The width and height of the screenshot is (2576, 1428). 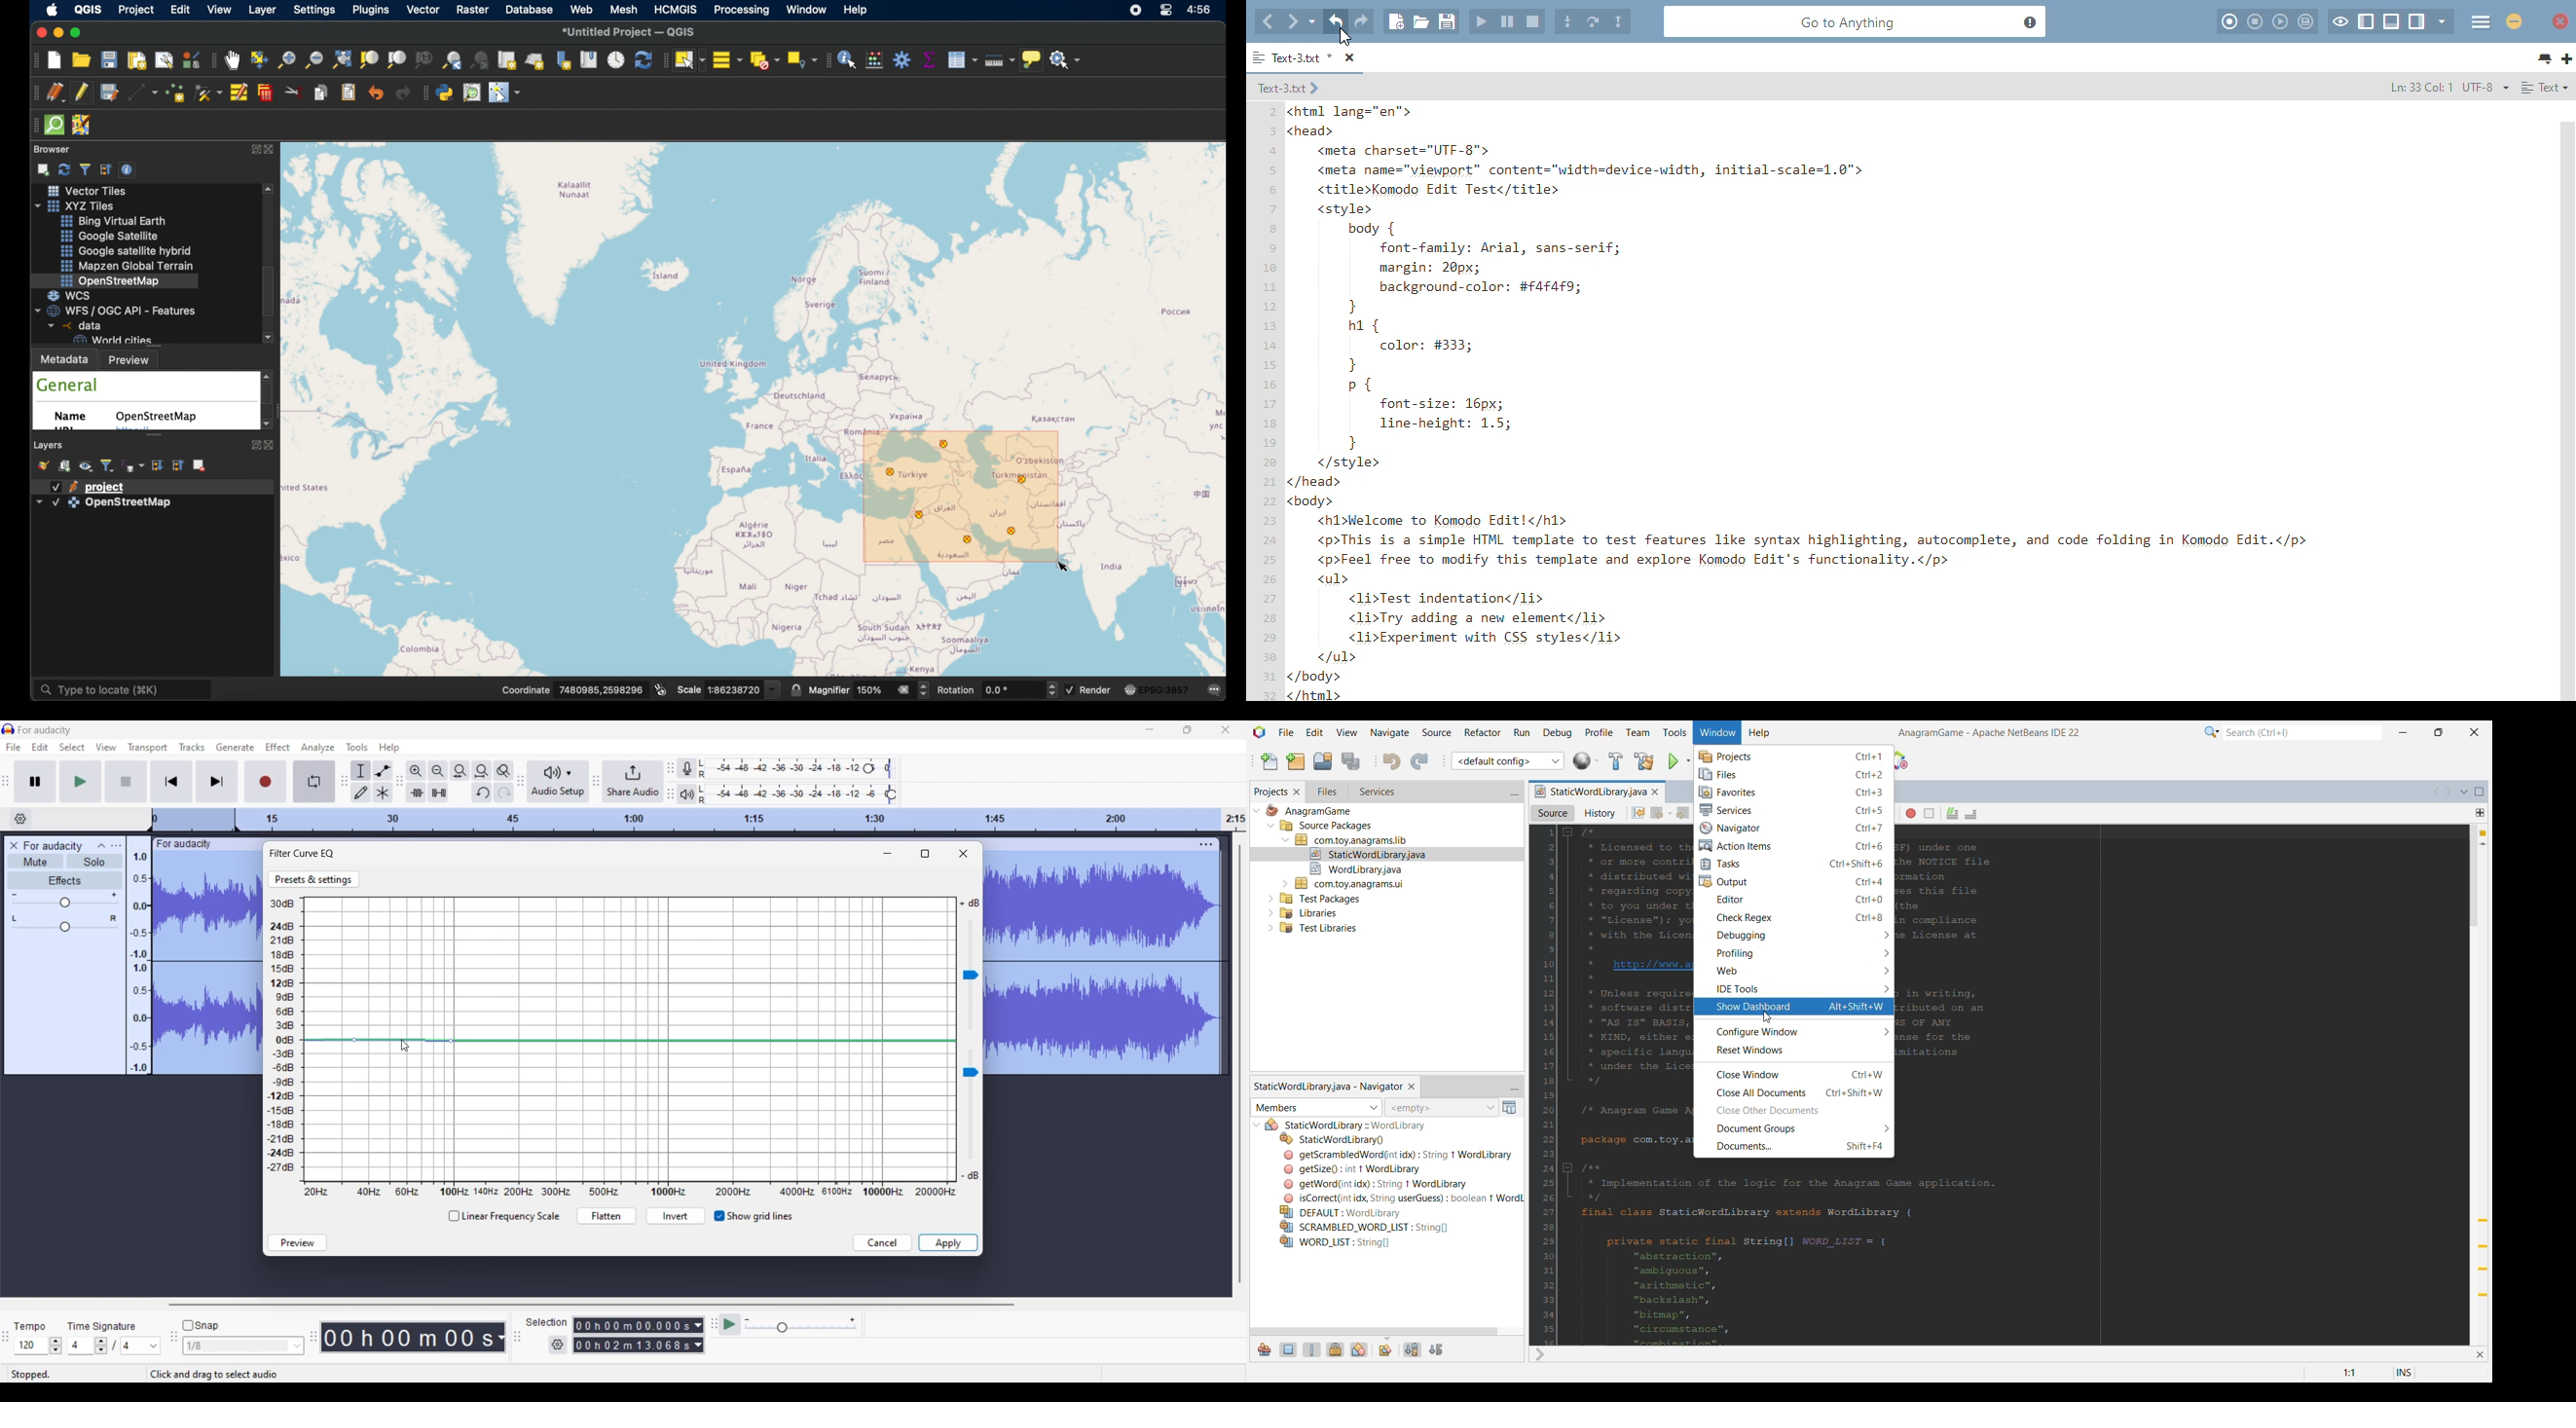 What do you see at coordinates (616, 59) in the screenshot?
I see `temporal controller panel` at bounding box center [616, 59].